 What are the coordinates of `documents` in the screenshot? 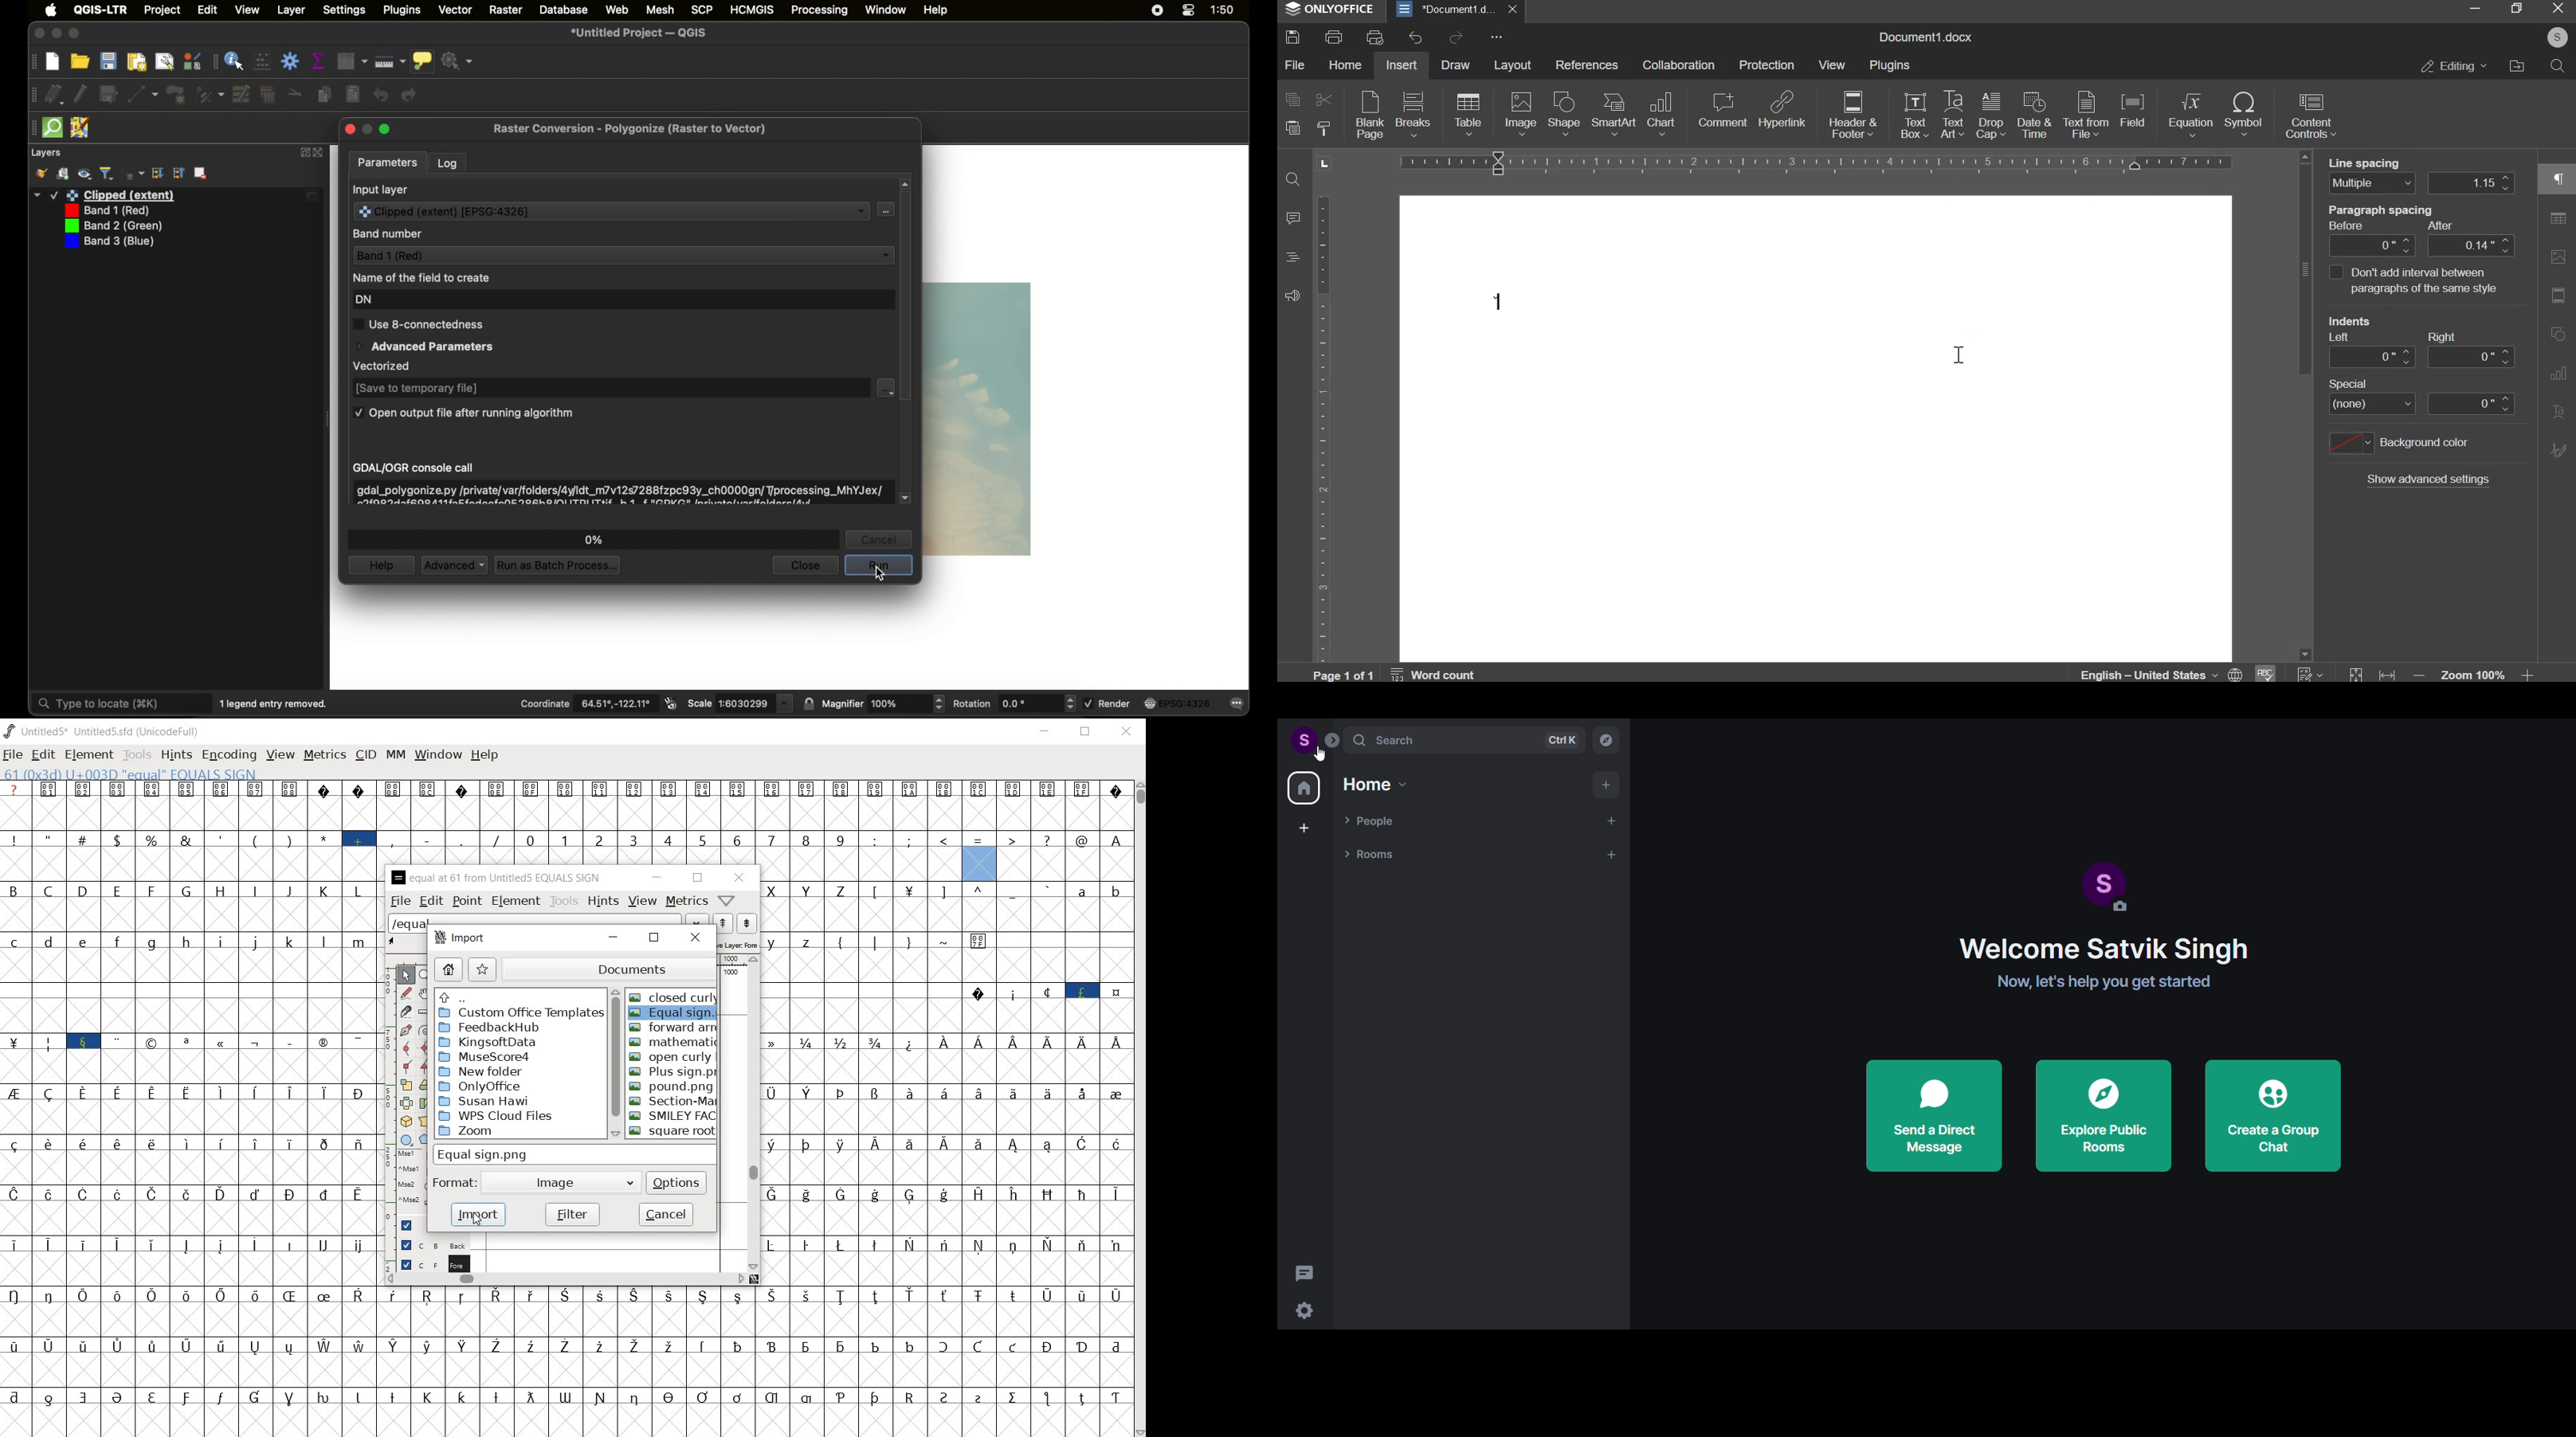 It's located at (605, 970).